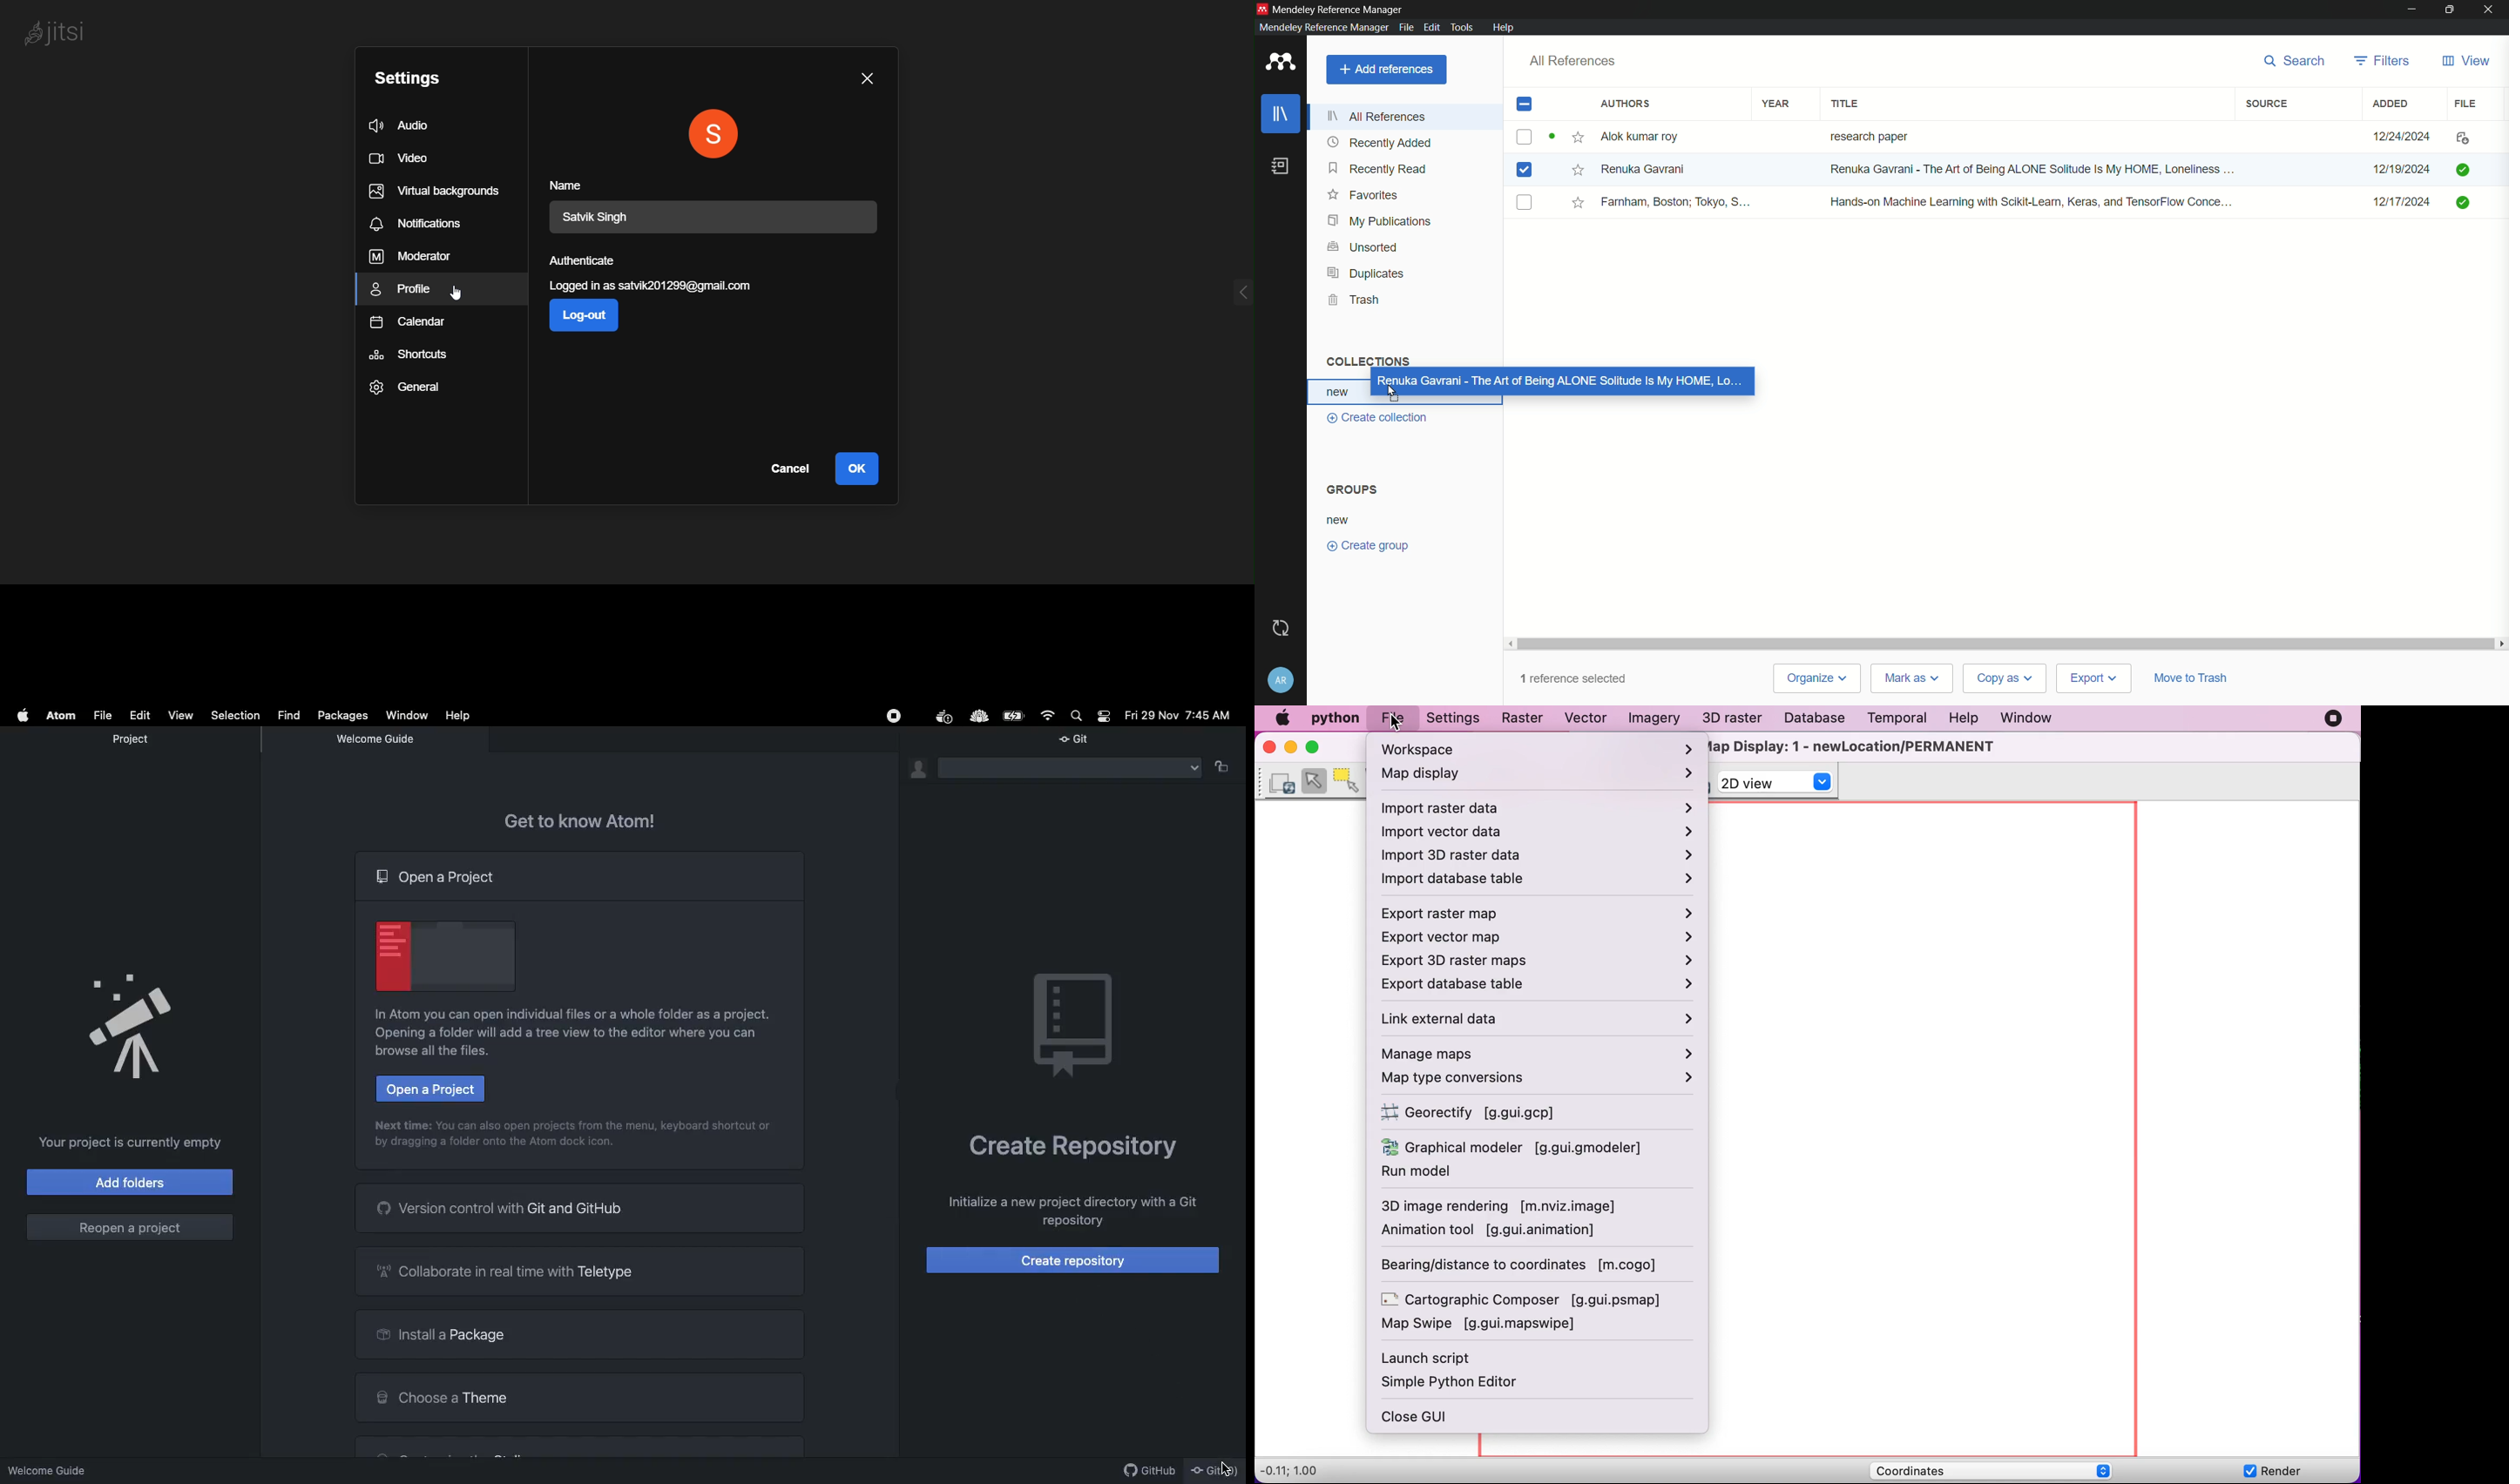  I want to click on mark as, so click(1914, 678).